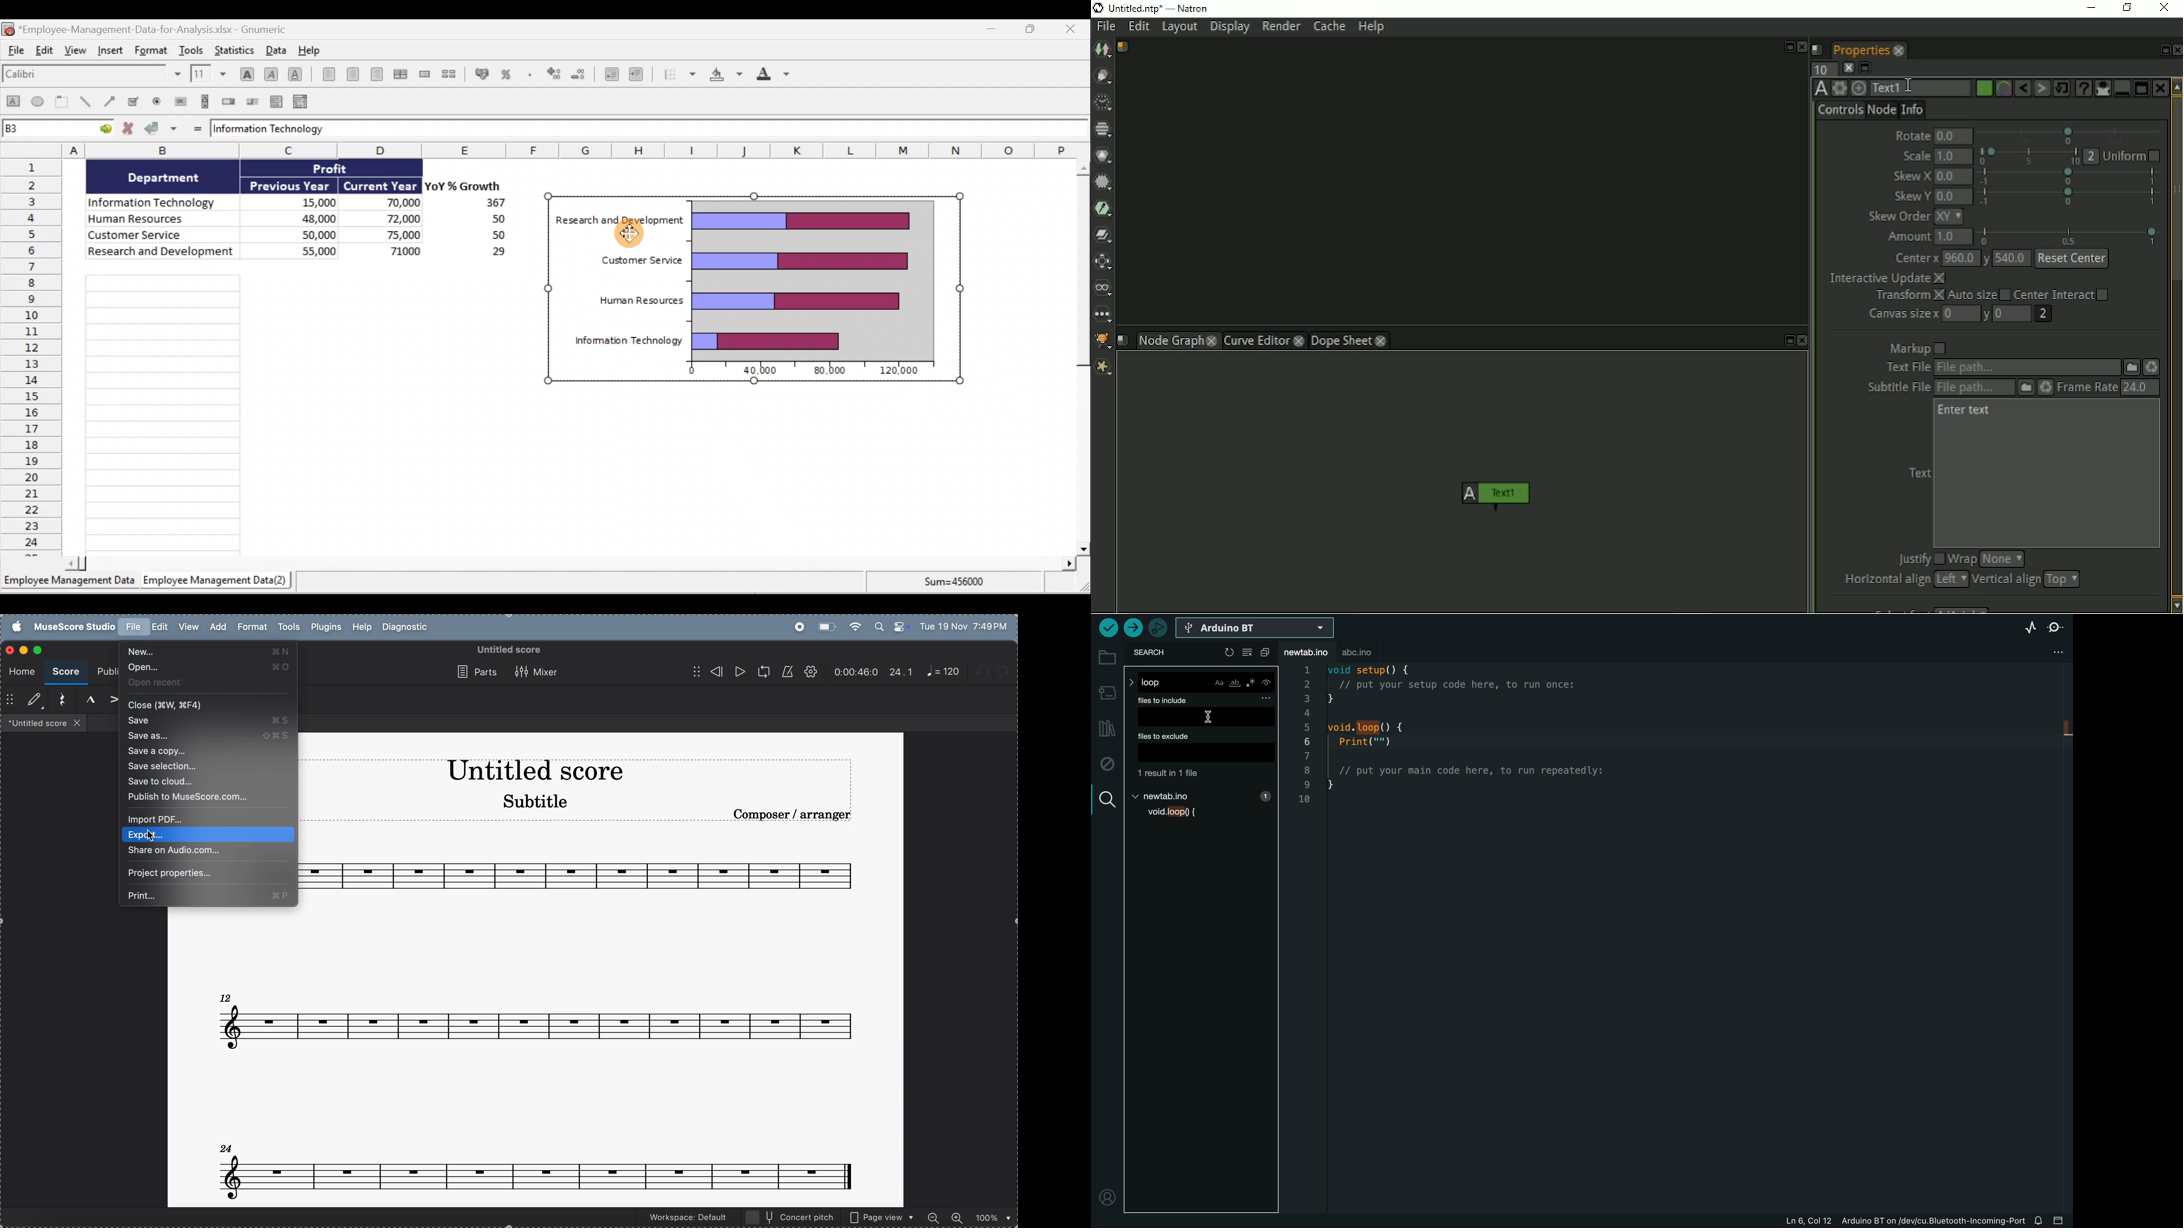  What do you see at coordinates (811, 672) in the screenshot?
I see `settings` at bounding box center [811, 672].